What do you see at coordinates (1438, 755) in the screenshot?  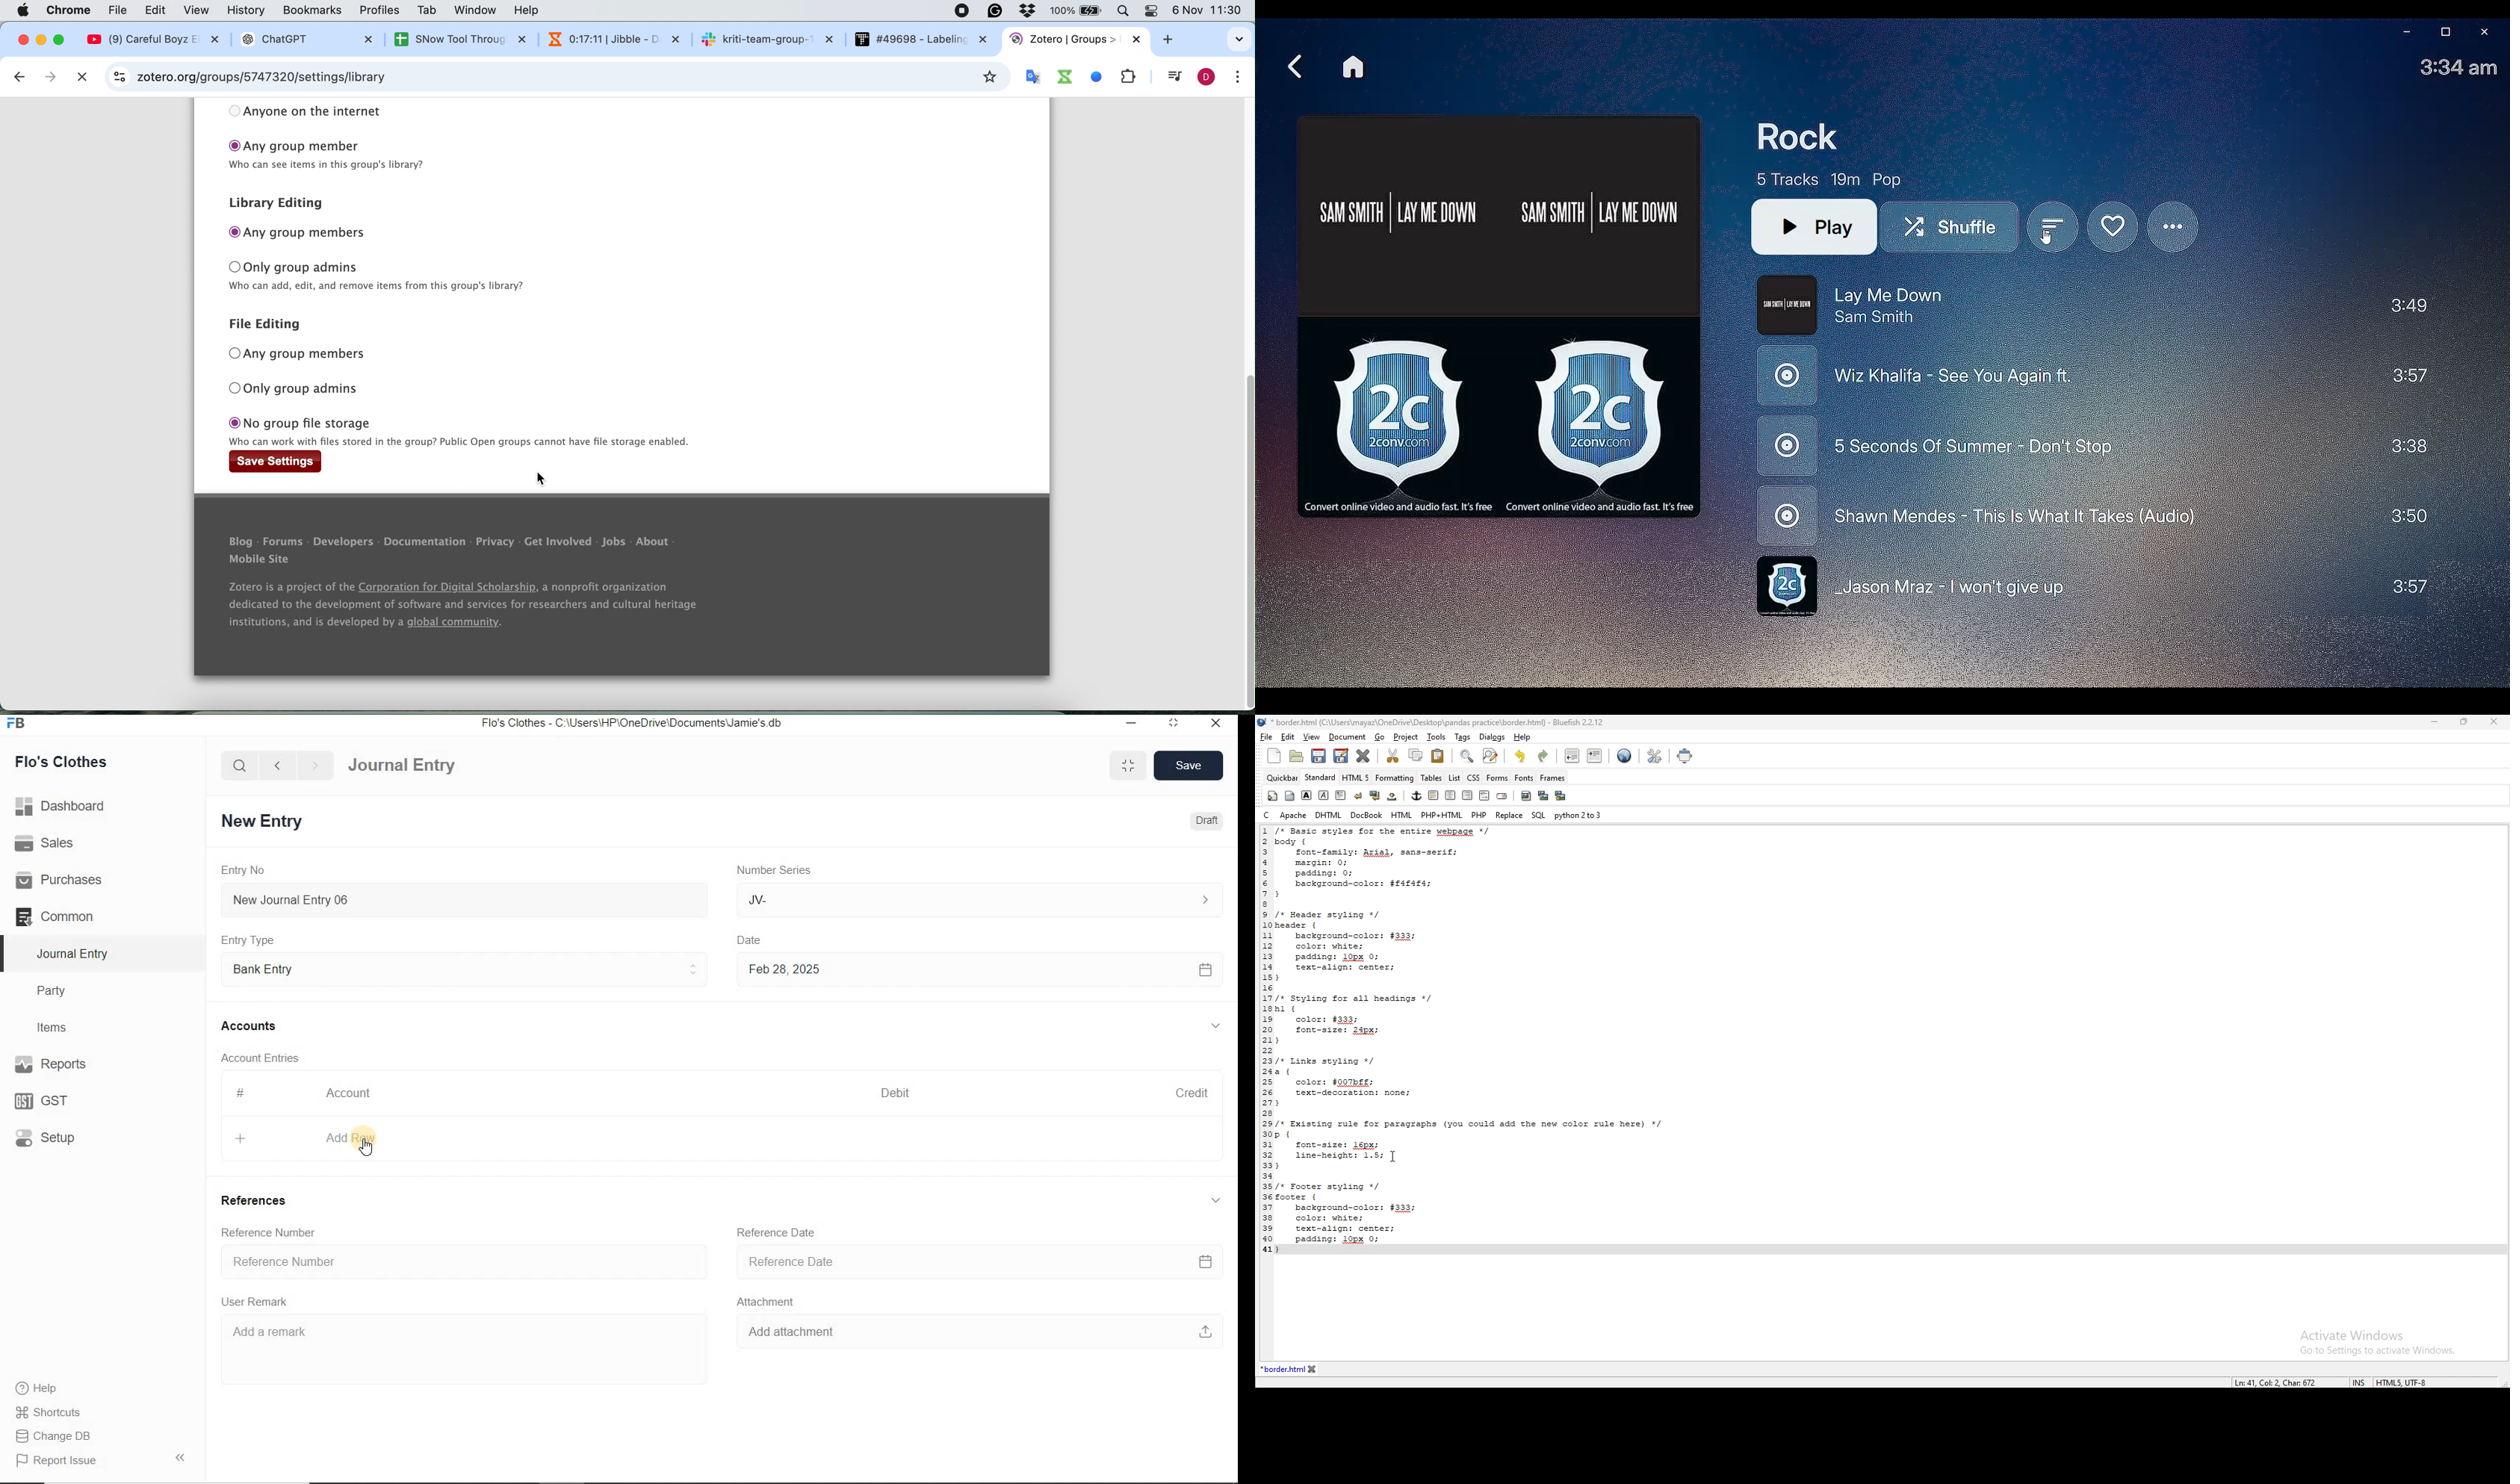 I see `paste` at bounding box center [1438, 755].